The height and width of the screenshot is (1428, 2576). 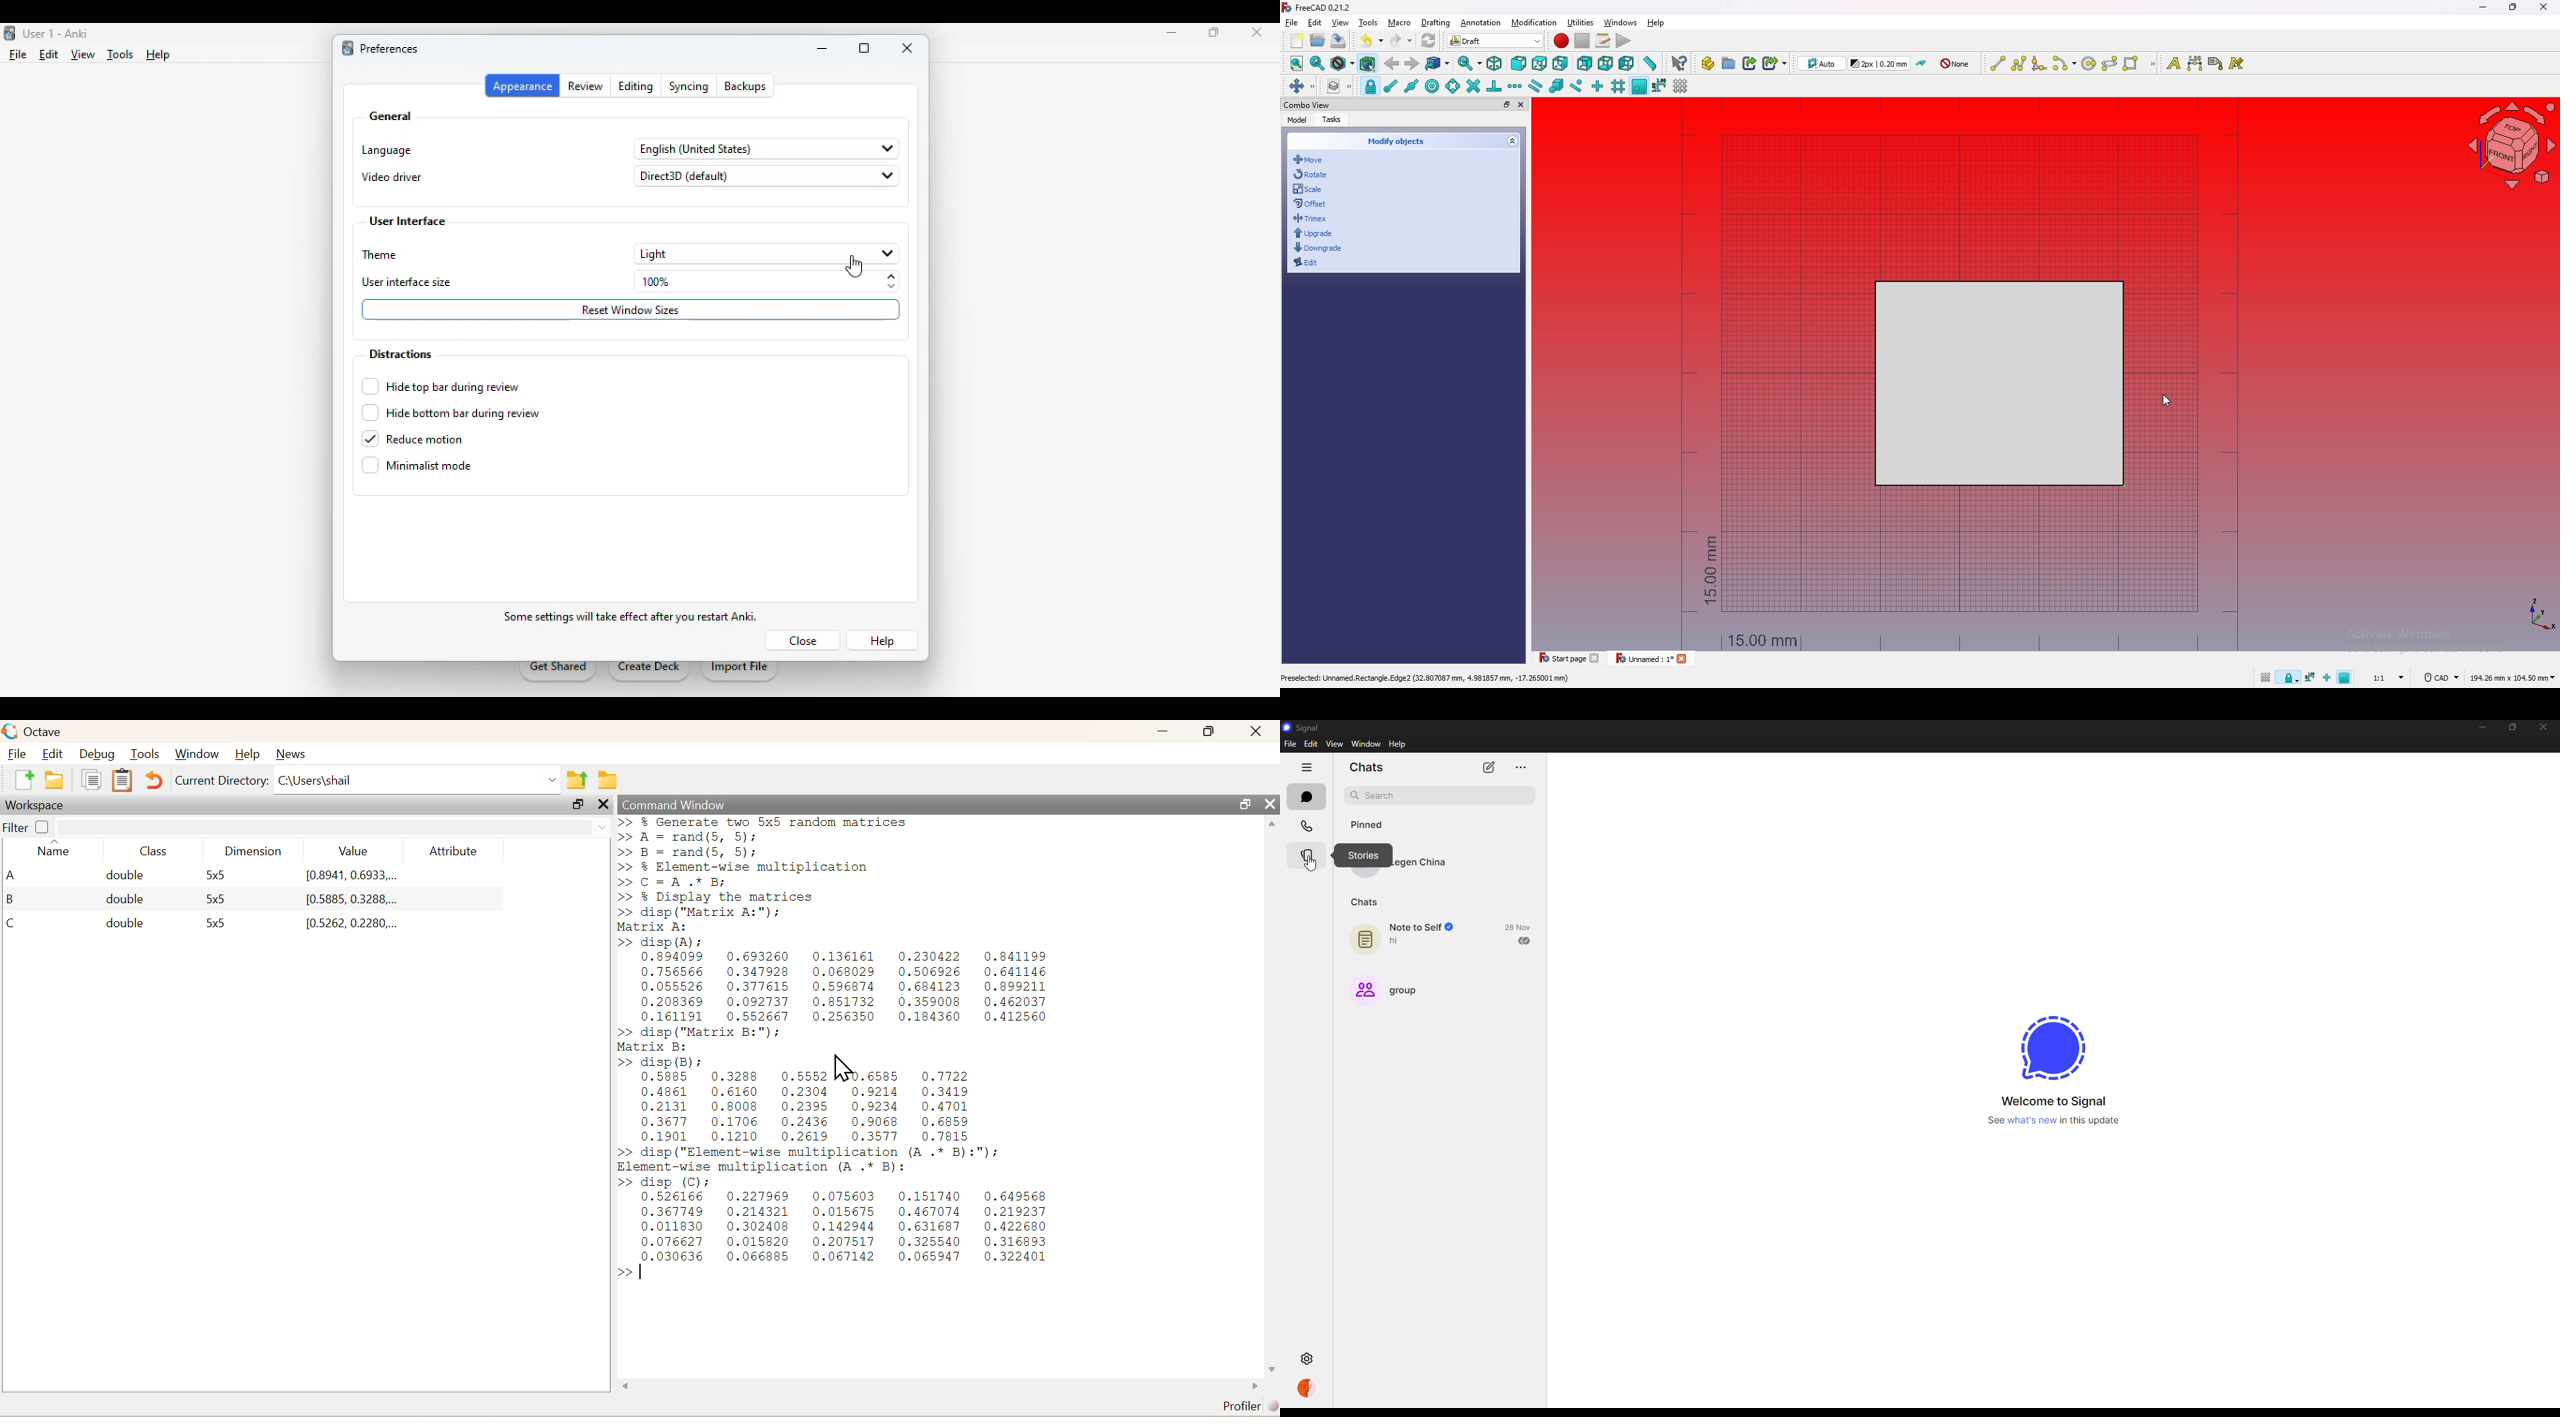 I want to click on utilities, so click(x=1581, y=22).